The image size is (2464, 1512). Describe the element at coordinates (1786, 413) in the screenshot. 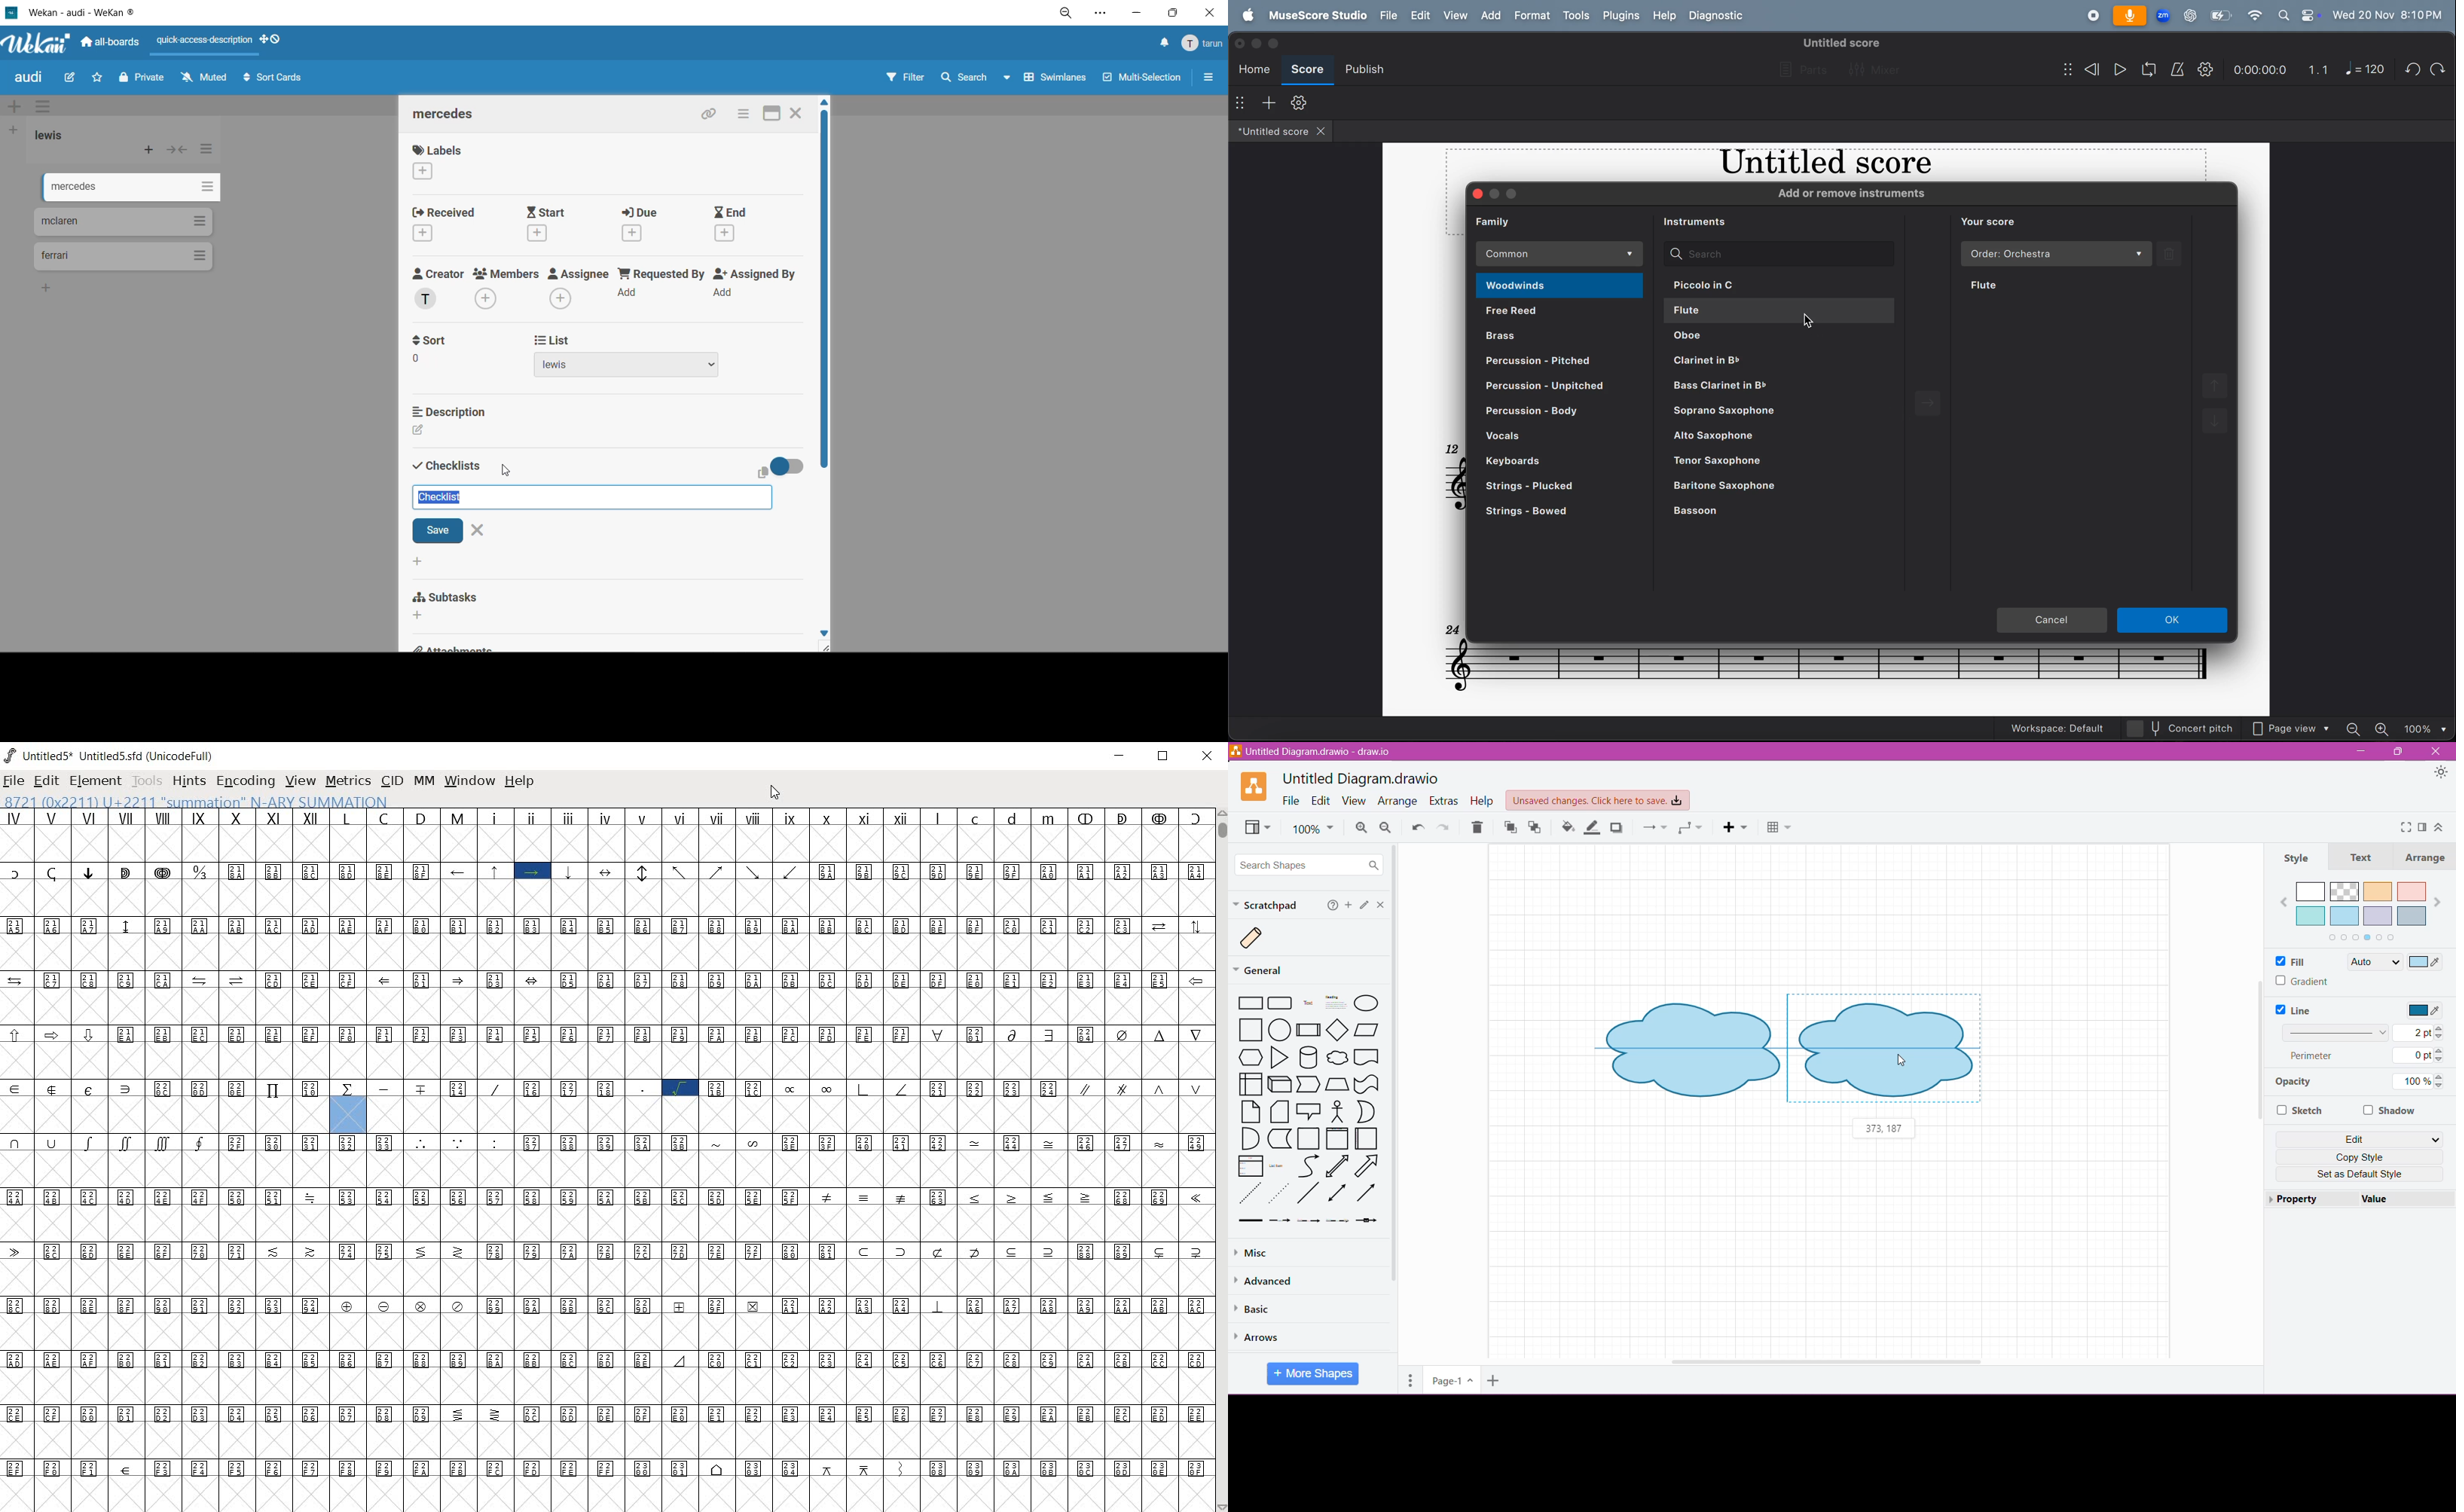

I see `saprano saxophone` at that location.